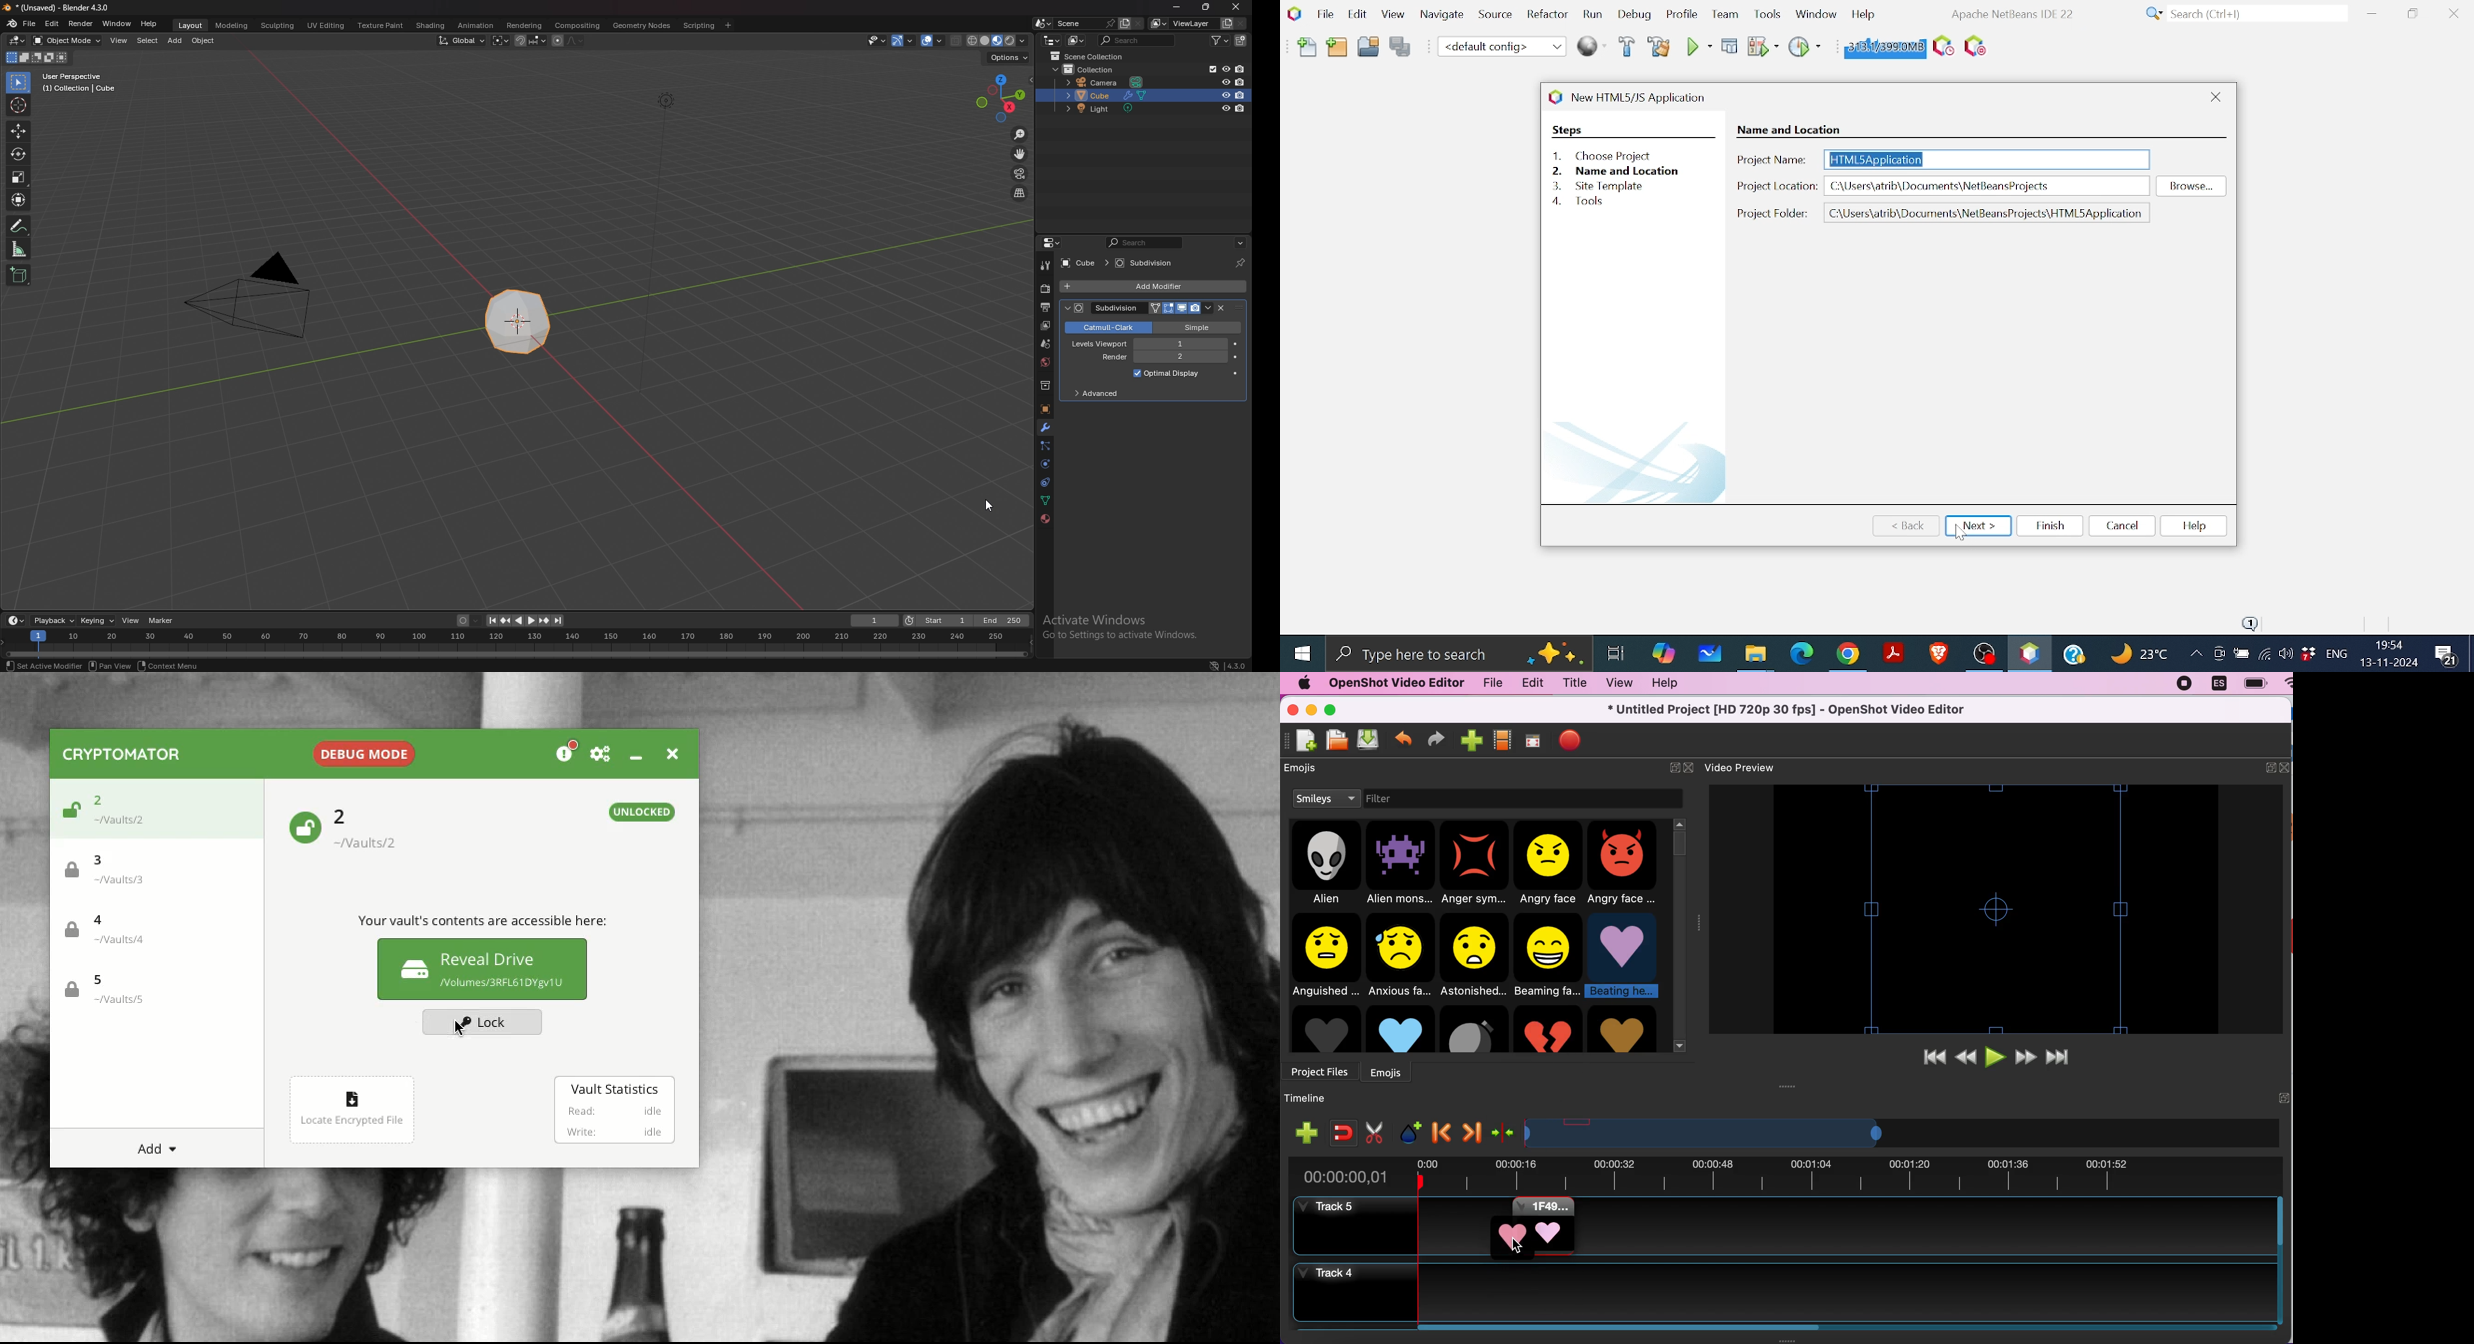 The height and width of the screenshot is (1344, 2492). I want to click on seek, so click(518, 645).